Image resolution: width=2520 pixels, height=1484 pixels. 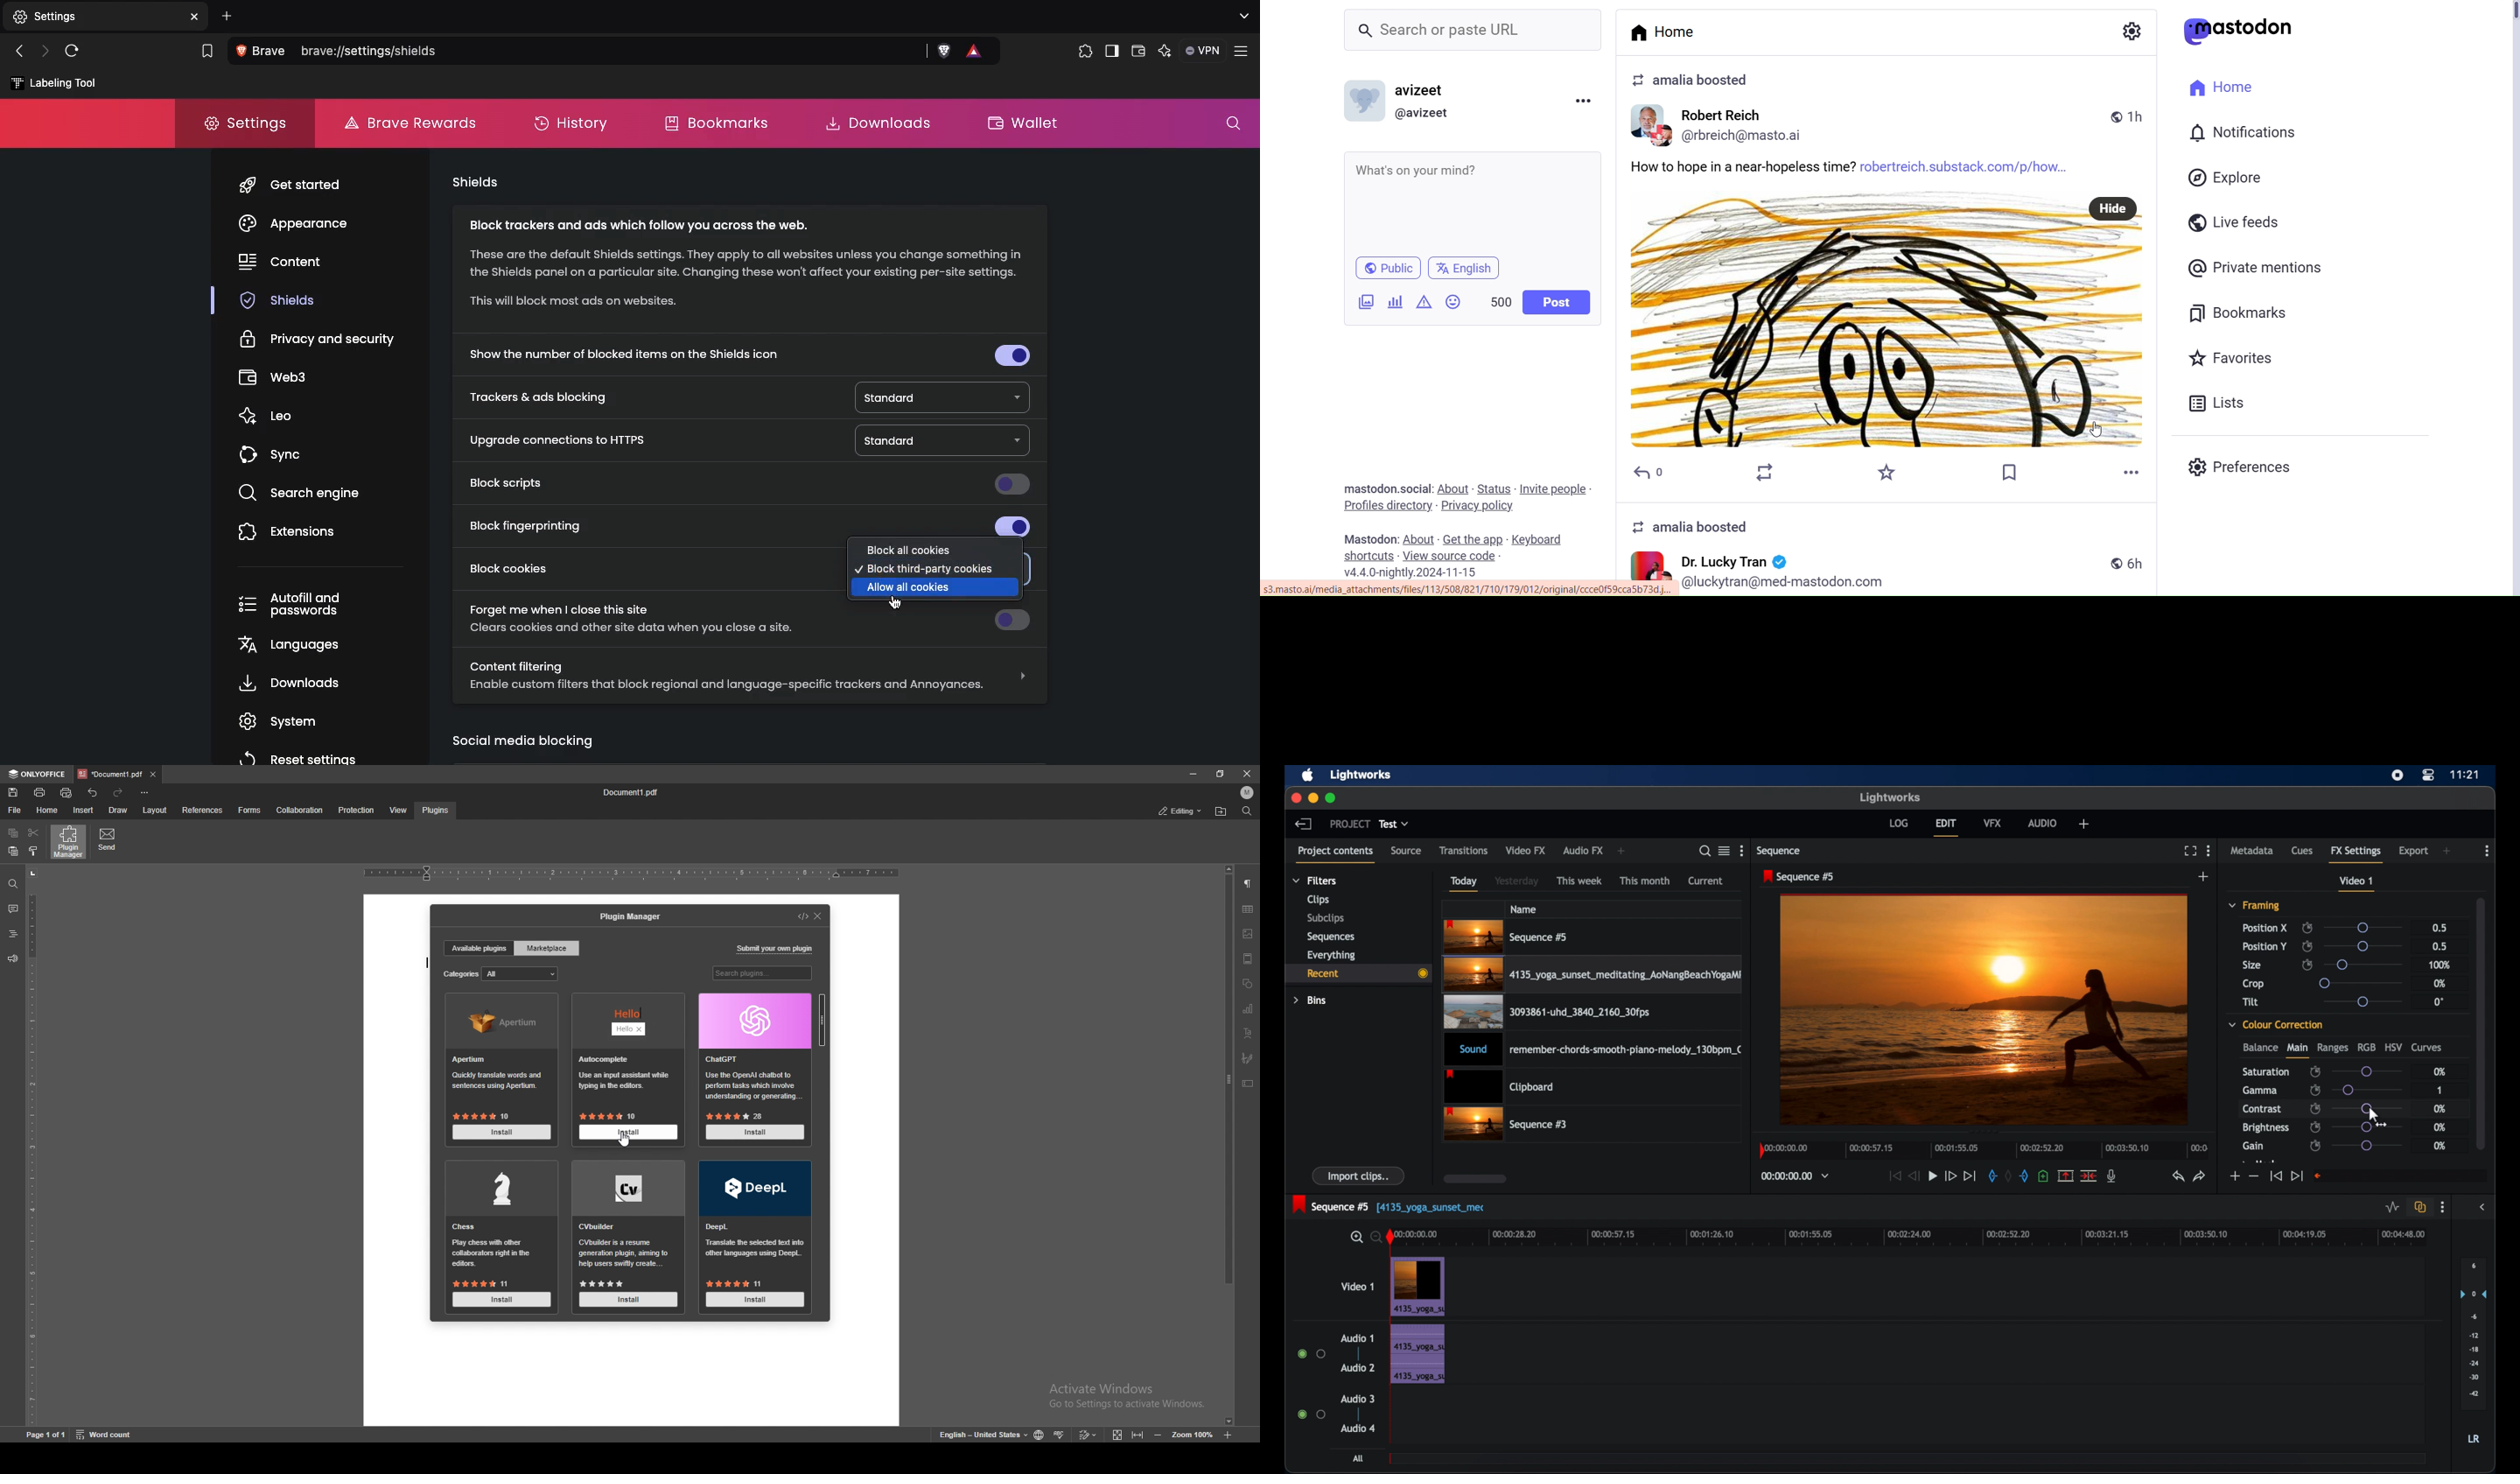 What do you see at coordinates (631, 873) in the screenshot?
I see `horizontal rule` at bounding box center [631, 873].